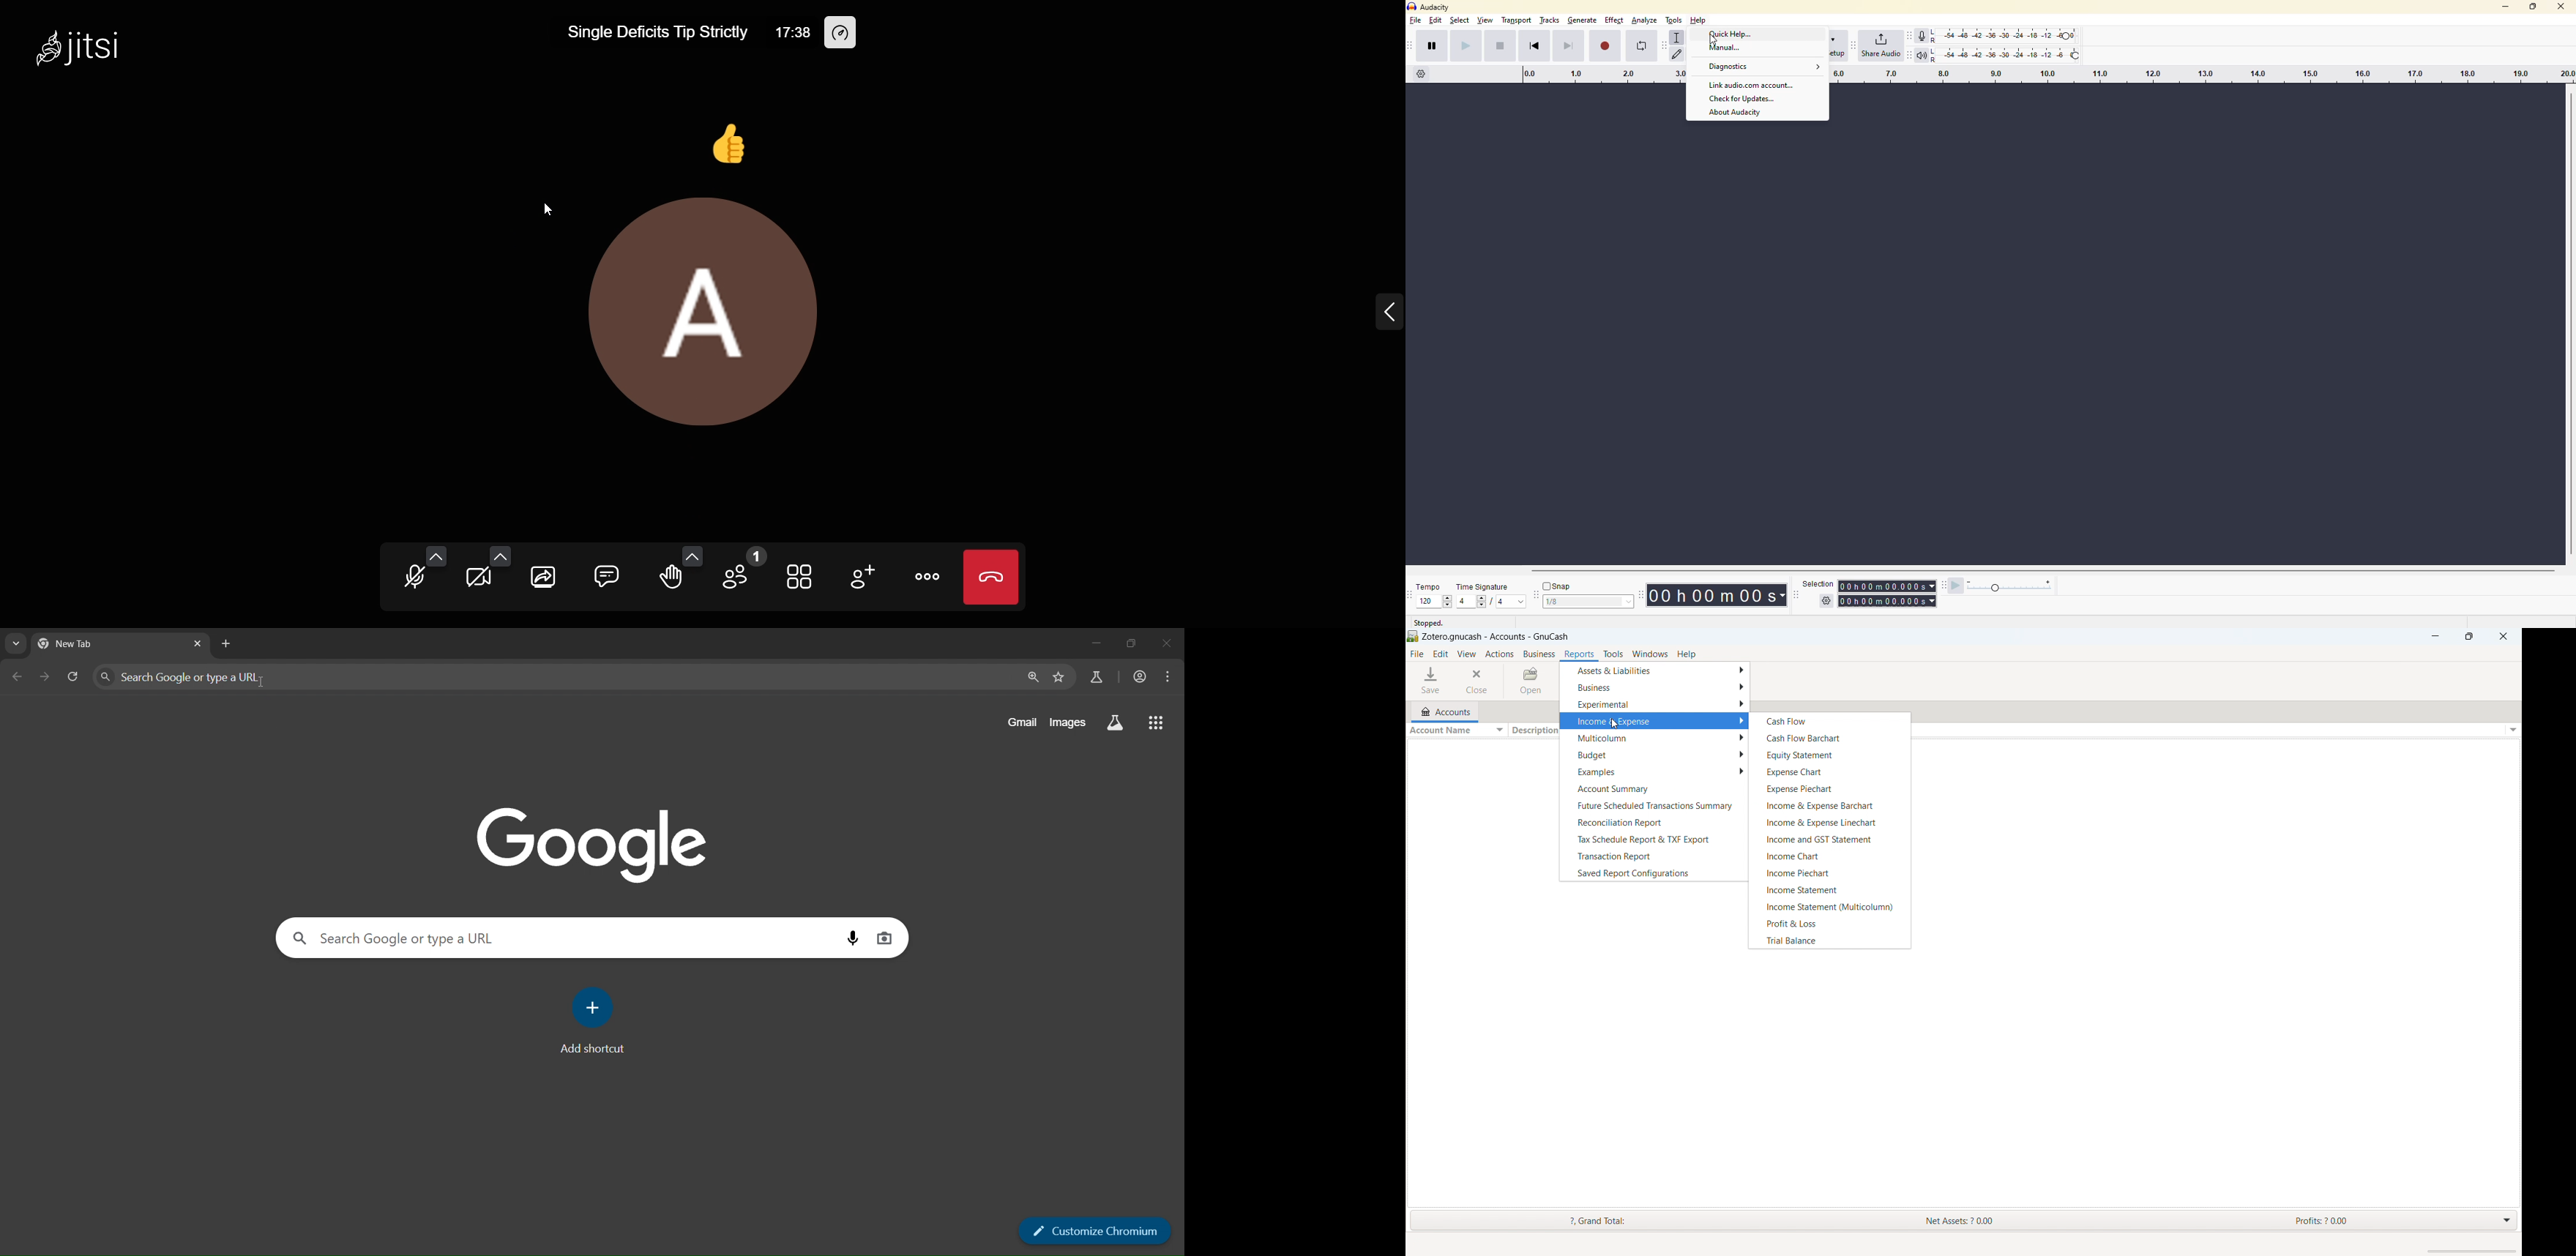 The height and width of the screenshot is (1260, 2576). I want to click on generate, so click(1582, 21).